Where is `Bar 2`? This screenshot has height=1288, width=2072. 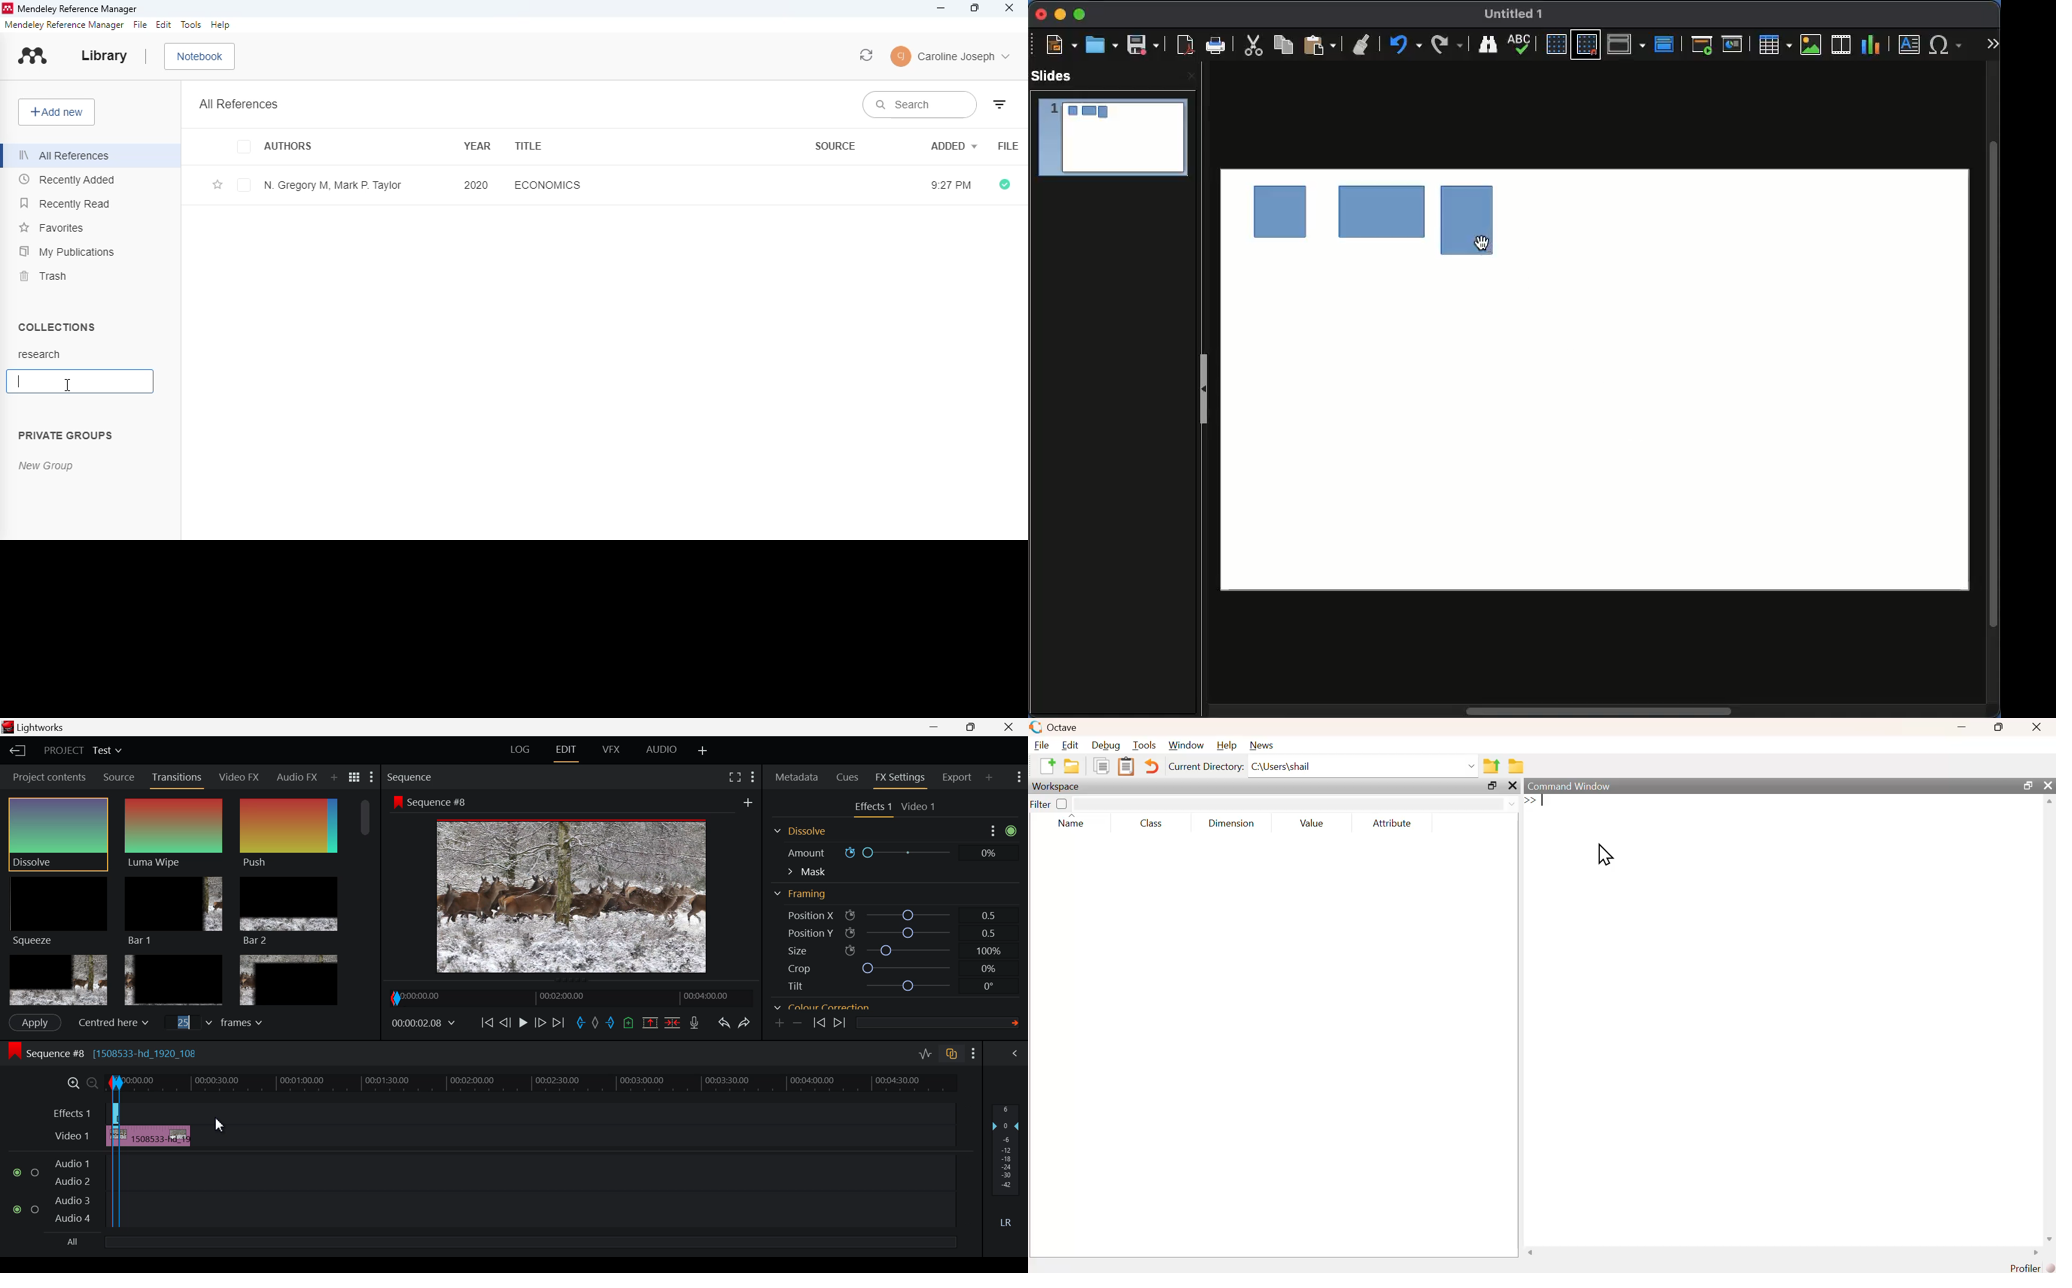
Bar 2 is located at coordinates (290, 911).